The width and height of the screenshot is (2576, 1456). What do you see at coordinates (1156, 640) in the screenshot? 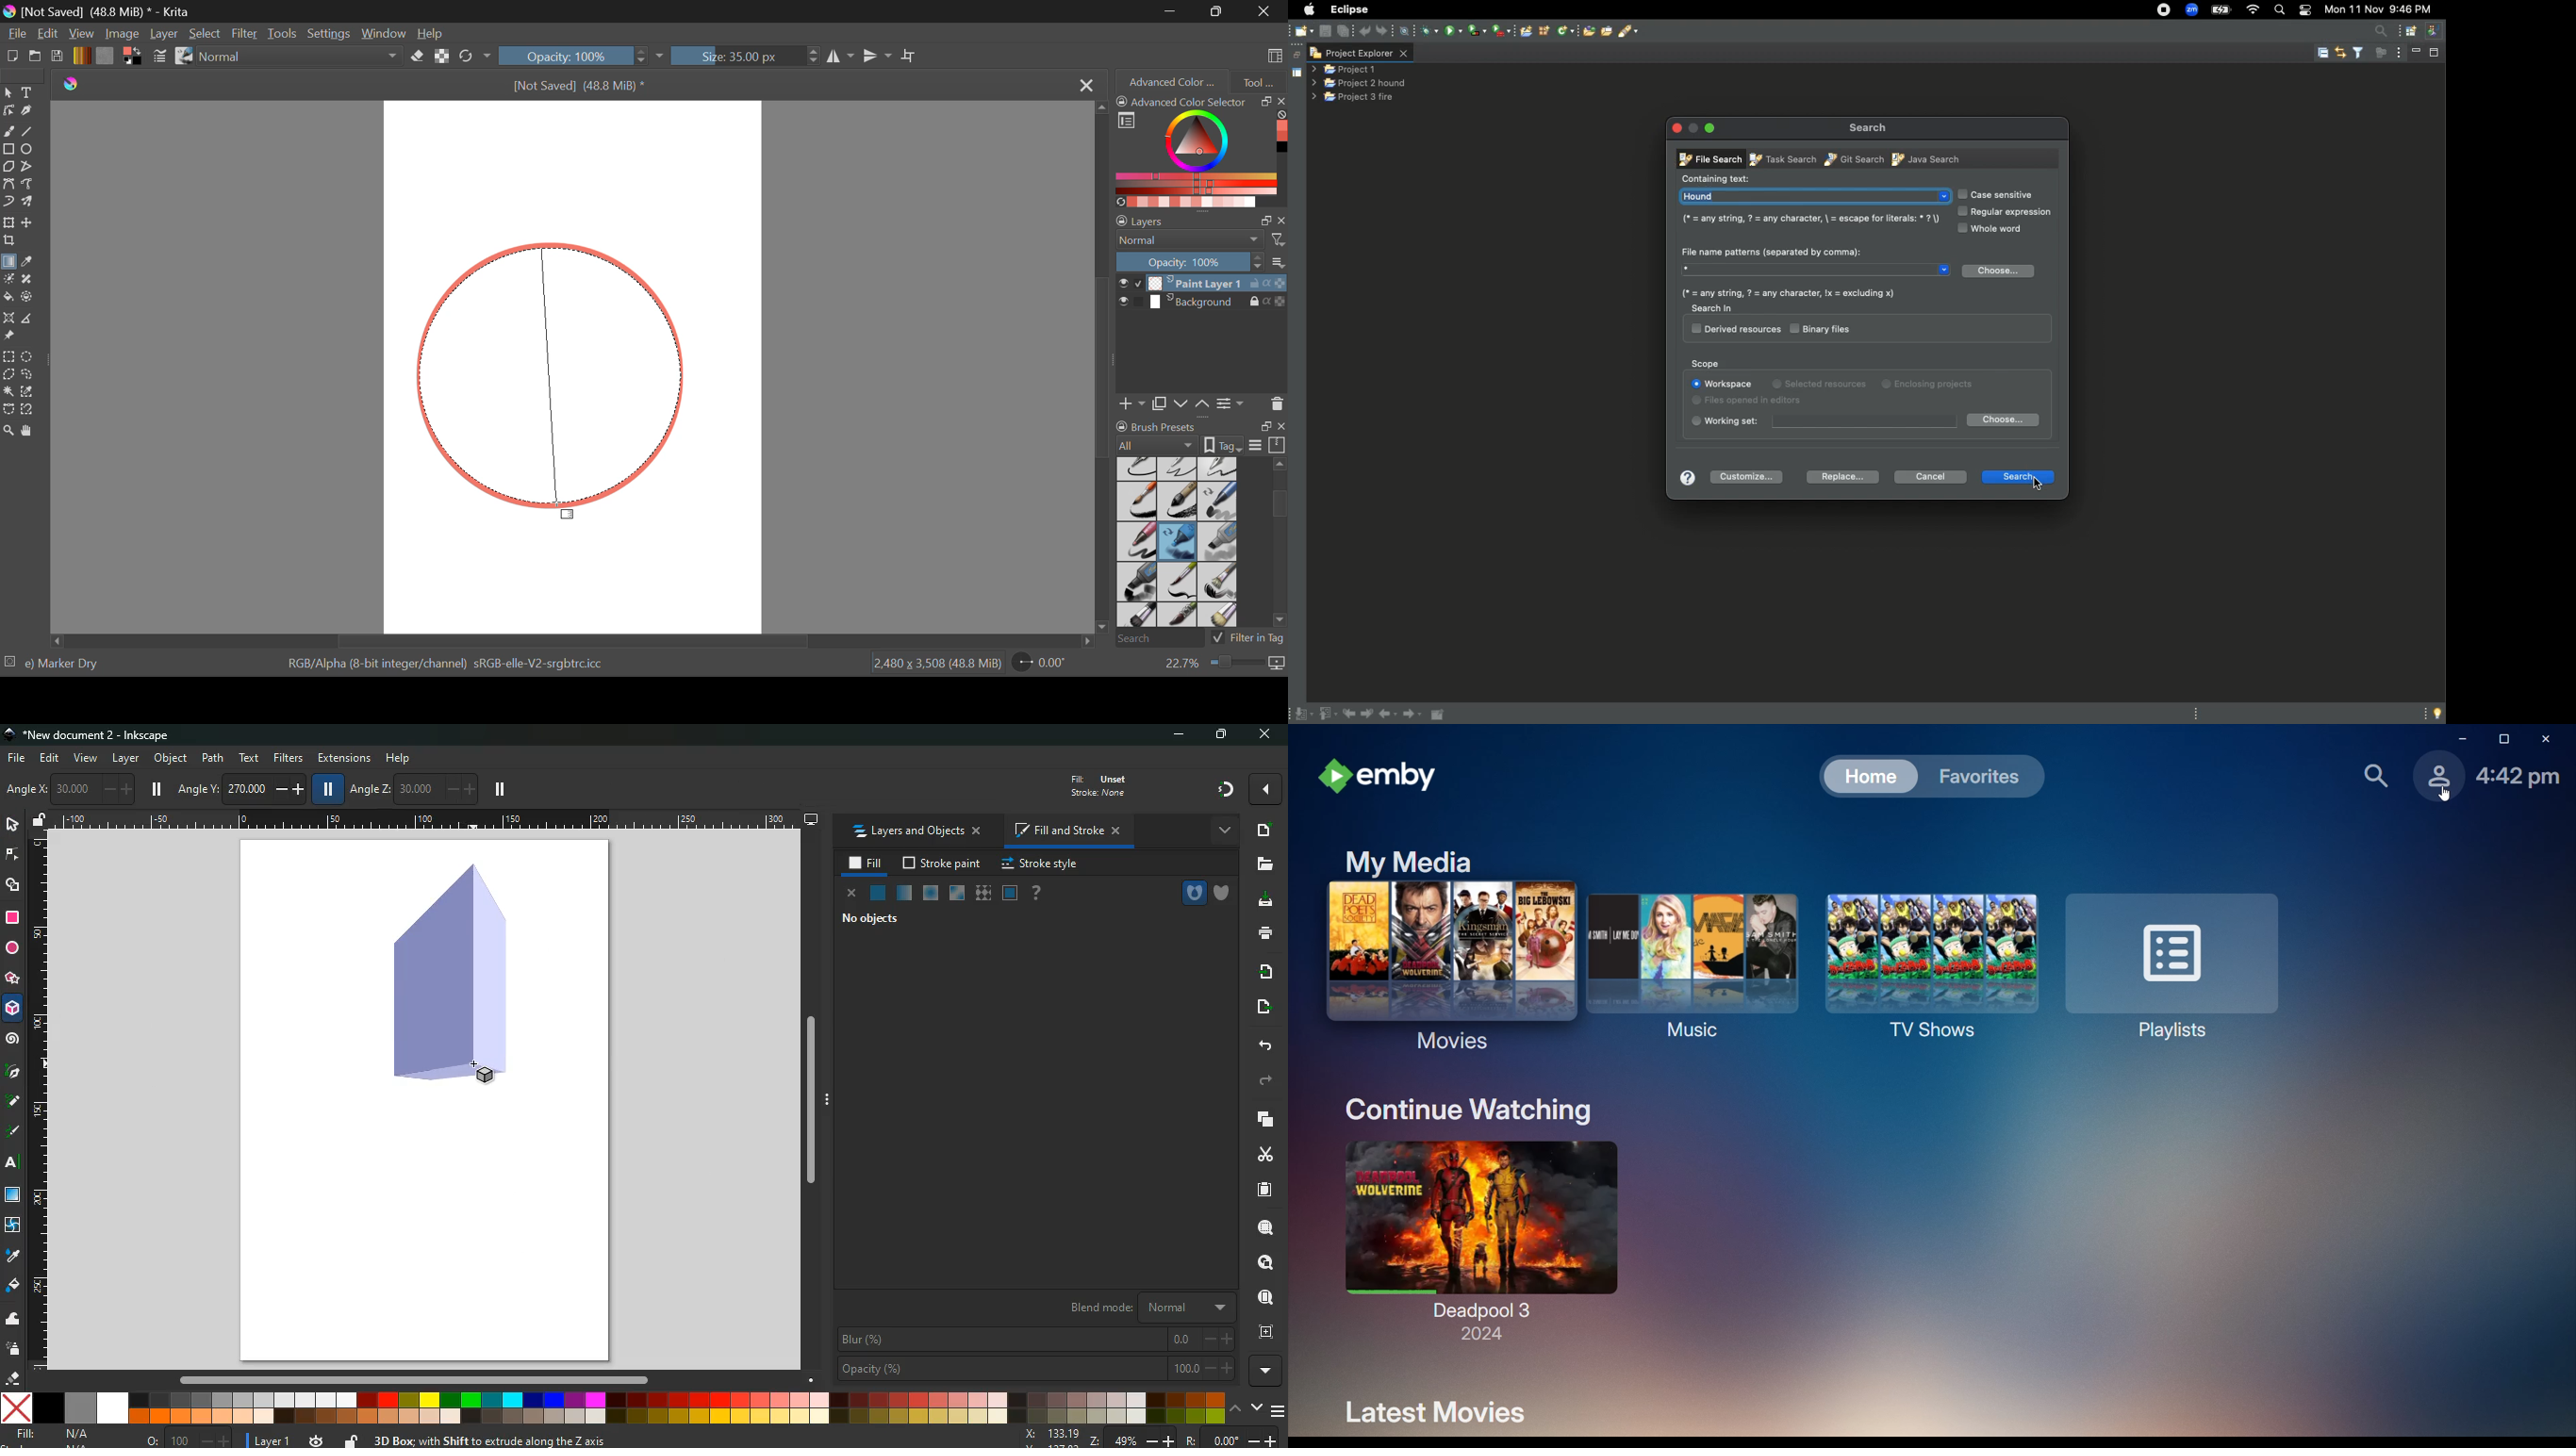
I see `Search` at bounding box center [1156, 640].